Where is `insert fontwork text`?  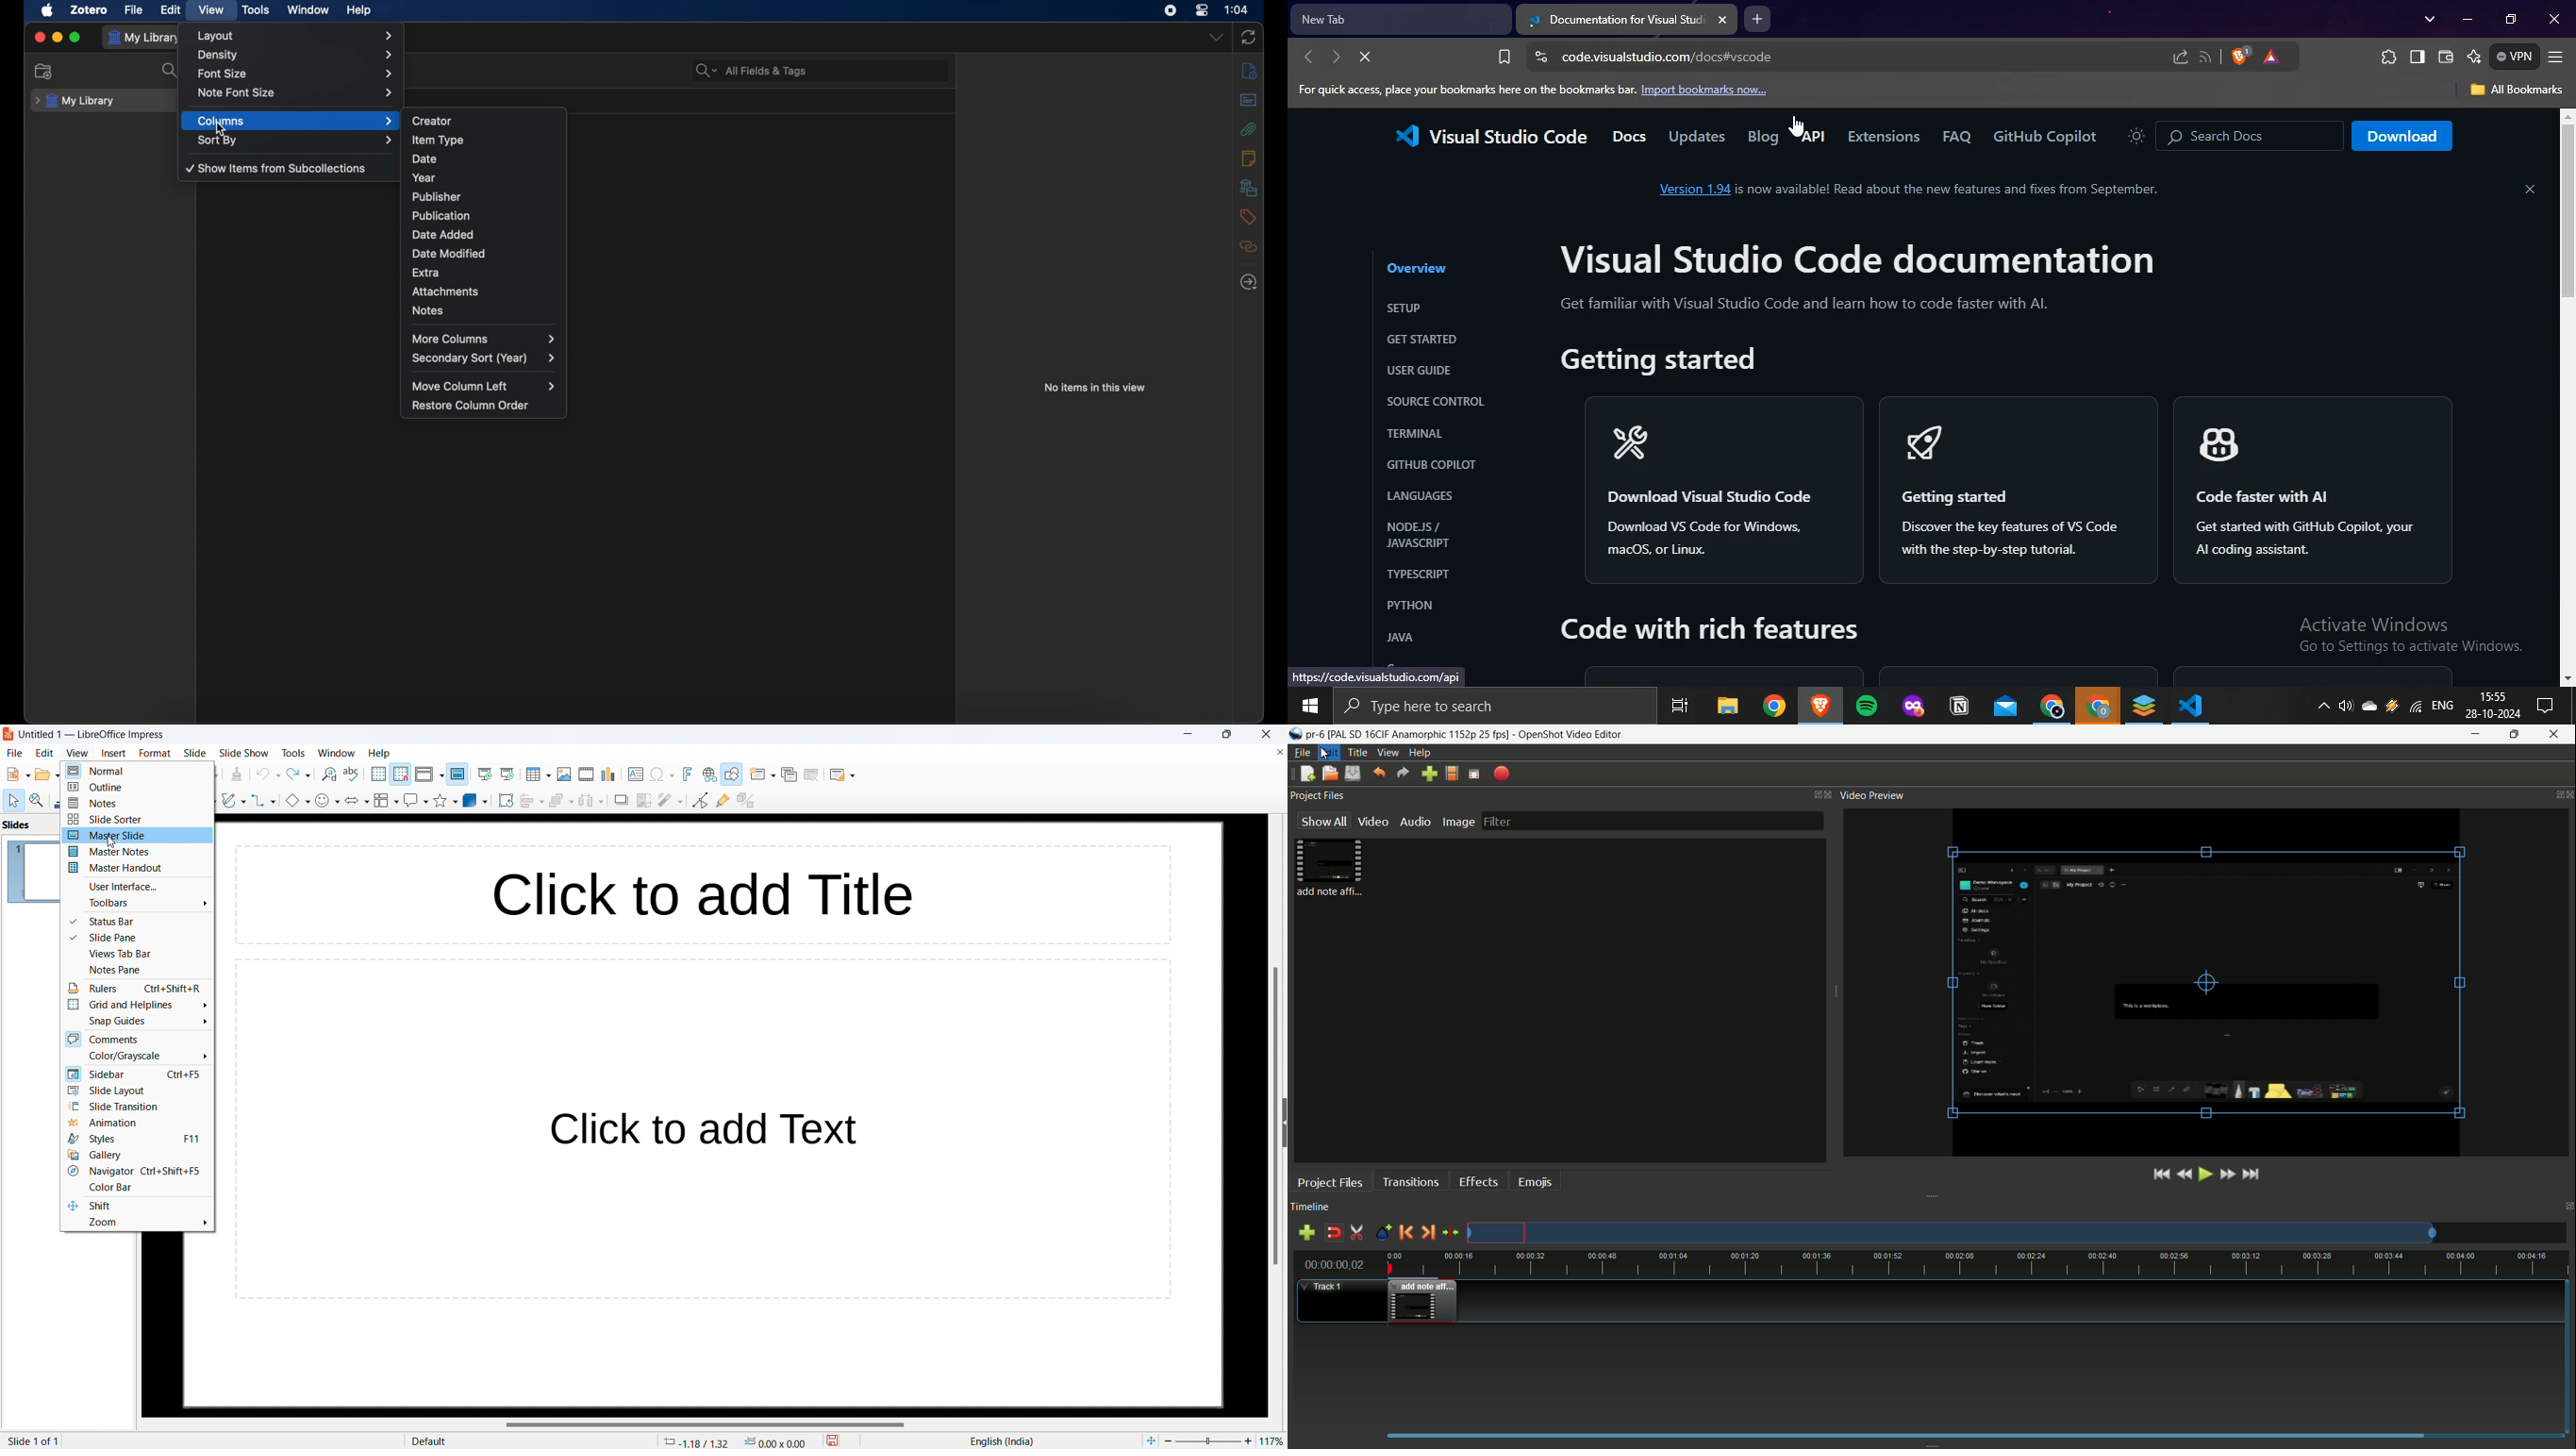 insert fontwork text is located at coordinates (688, 774).